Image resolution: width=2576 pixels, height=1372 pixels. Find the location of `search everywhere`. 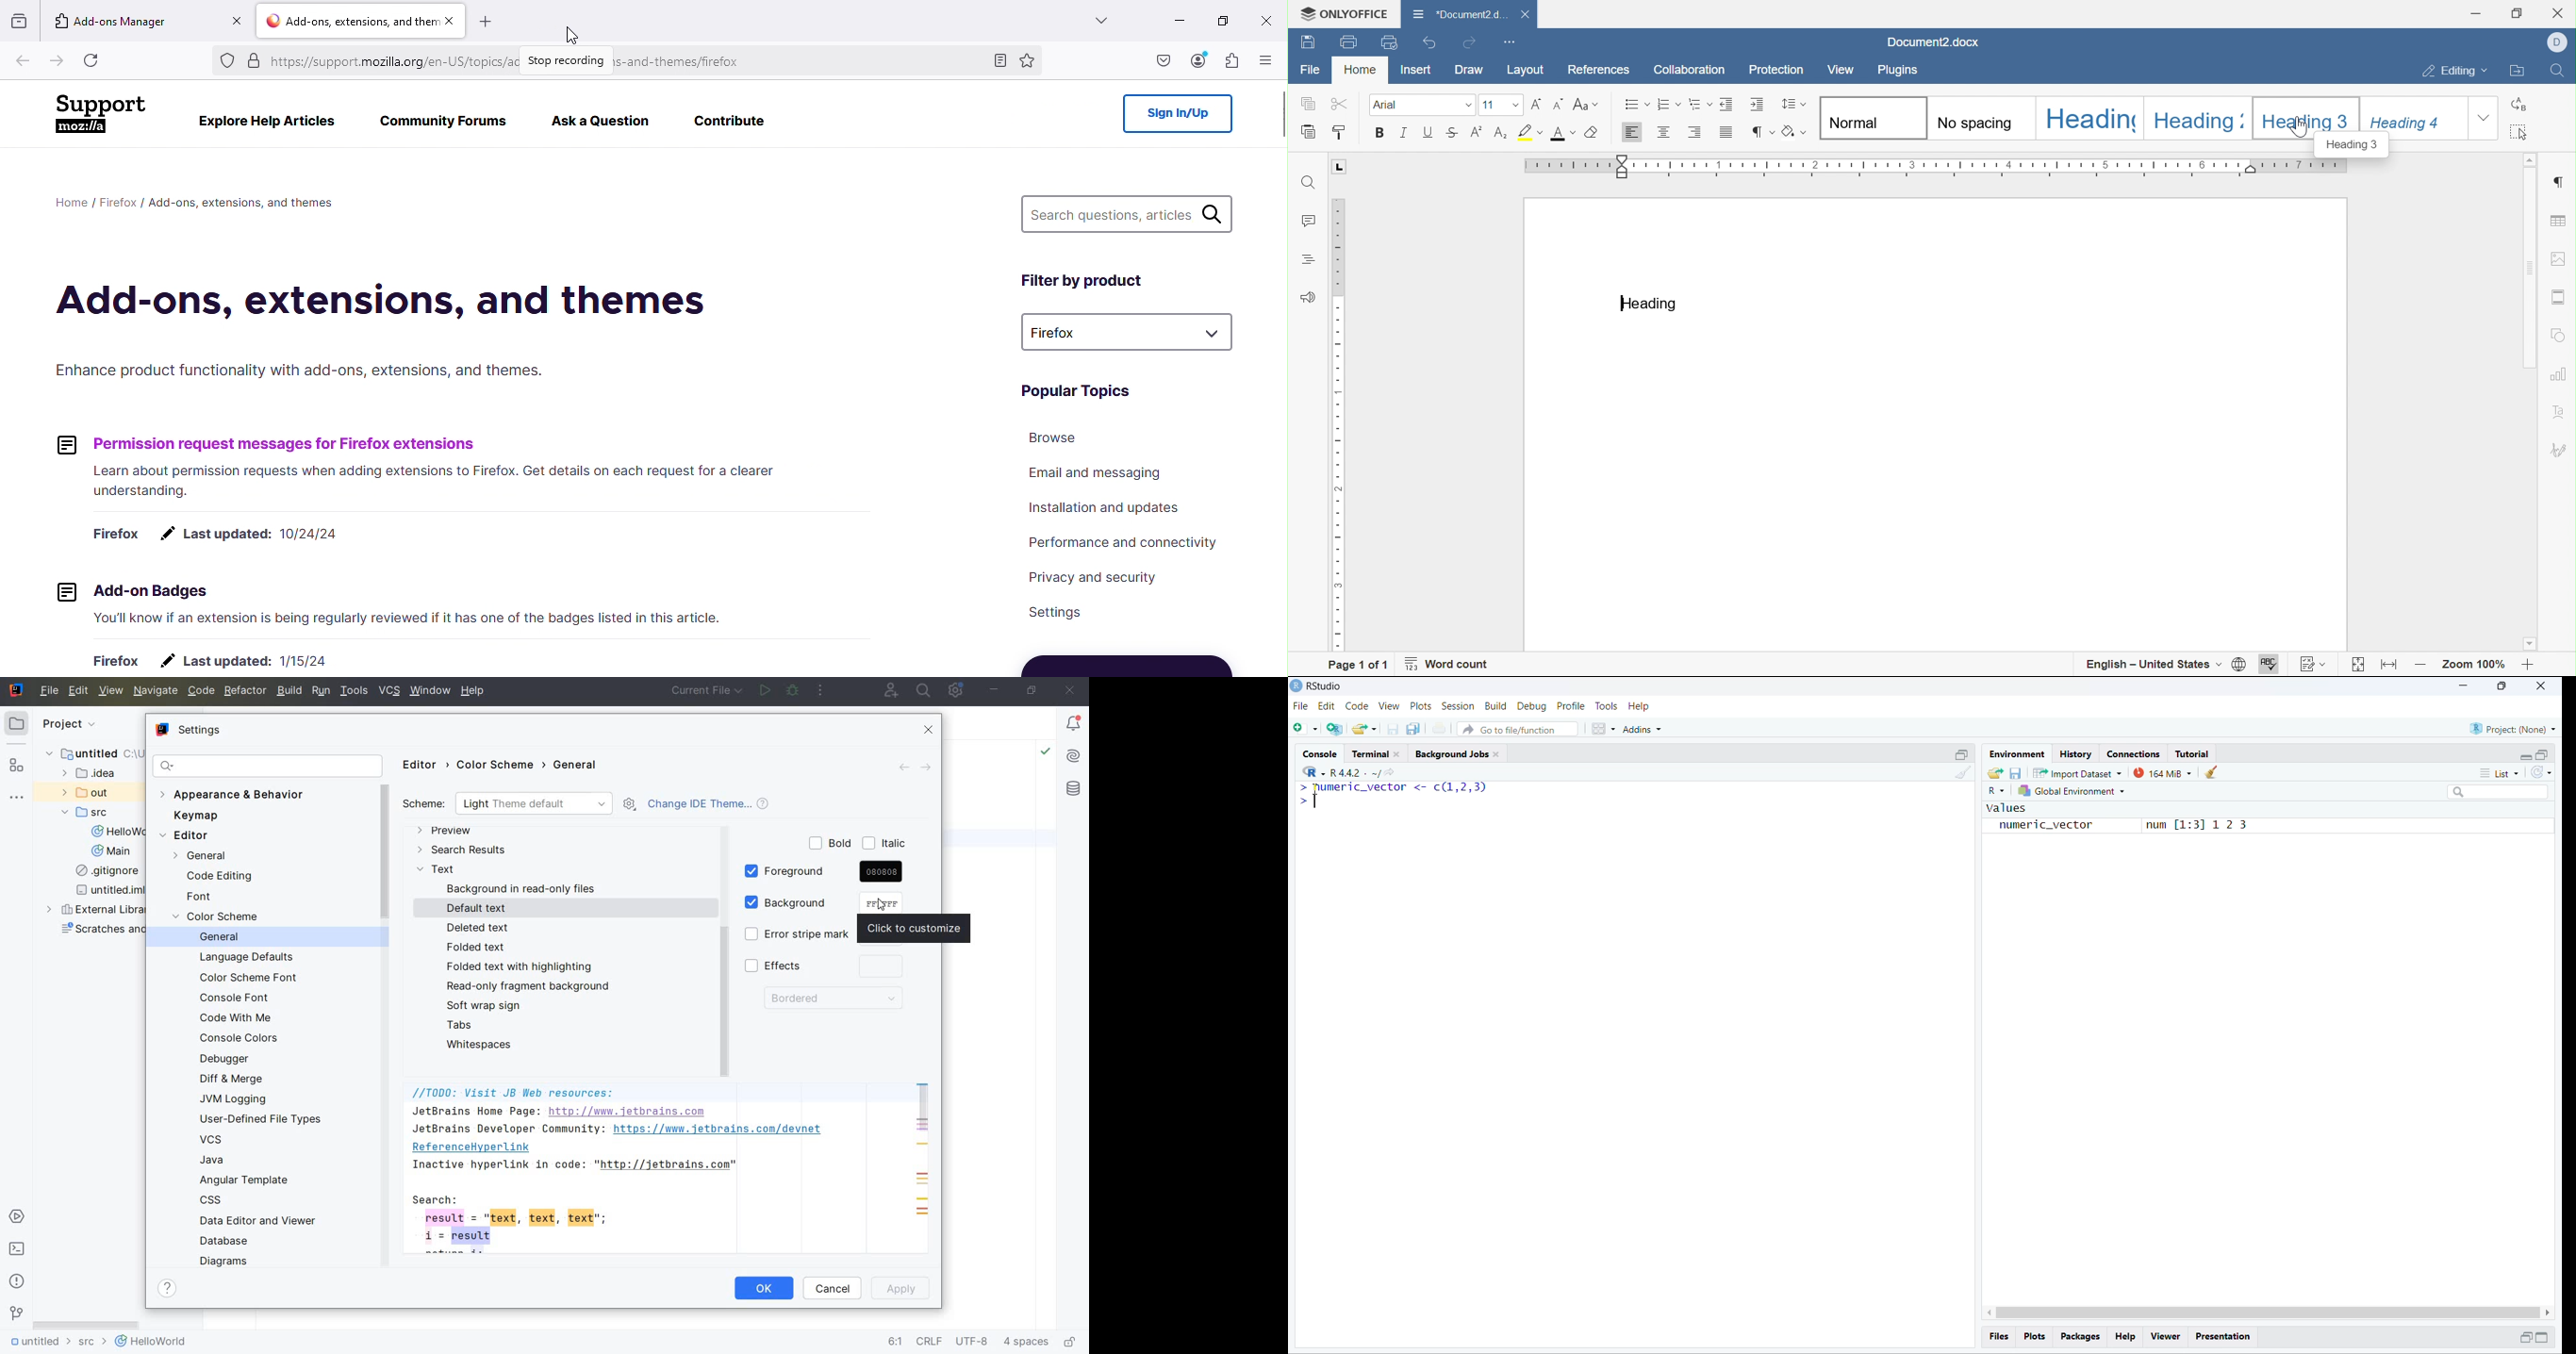

search everywhere is located at coordinates (923, 691).